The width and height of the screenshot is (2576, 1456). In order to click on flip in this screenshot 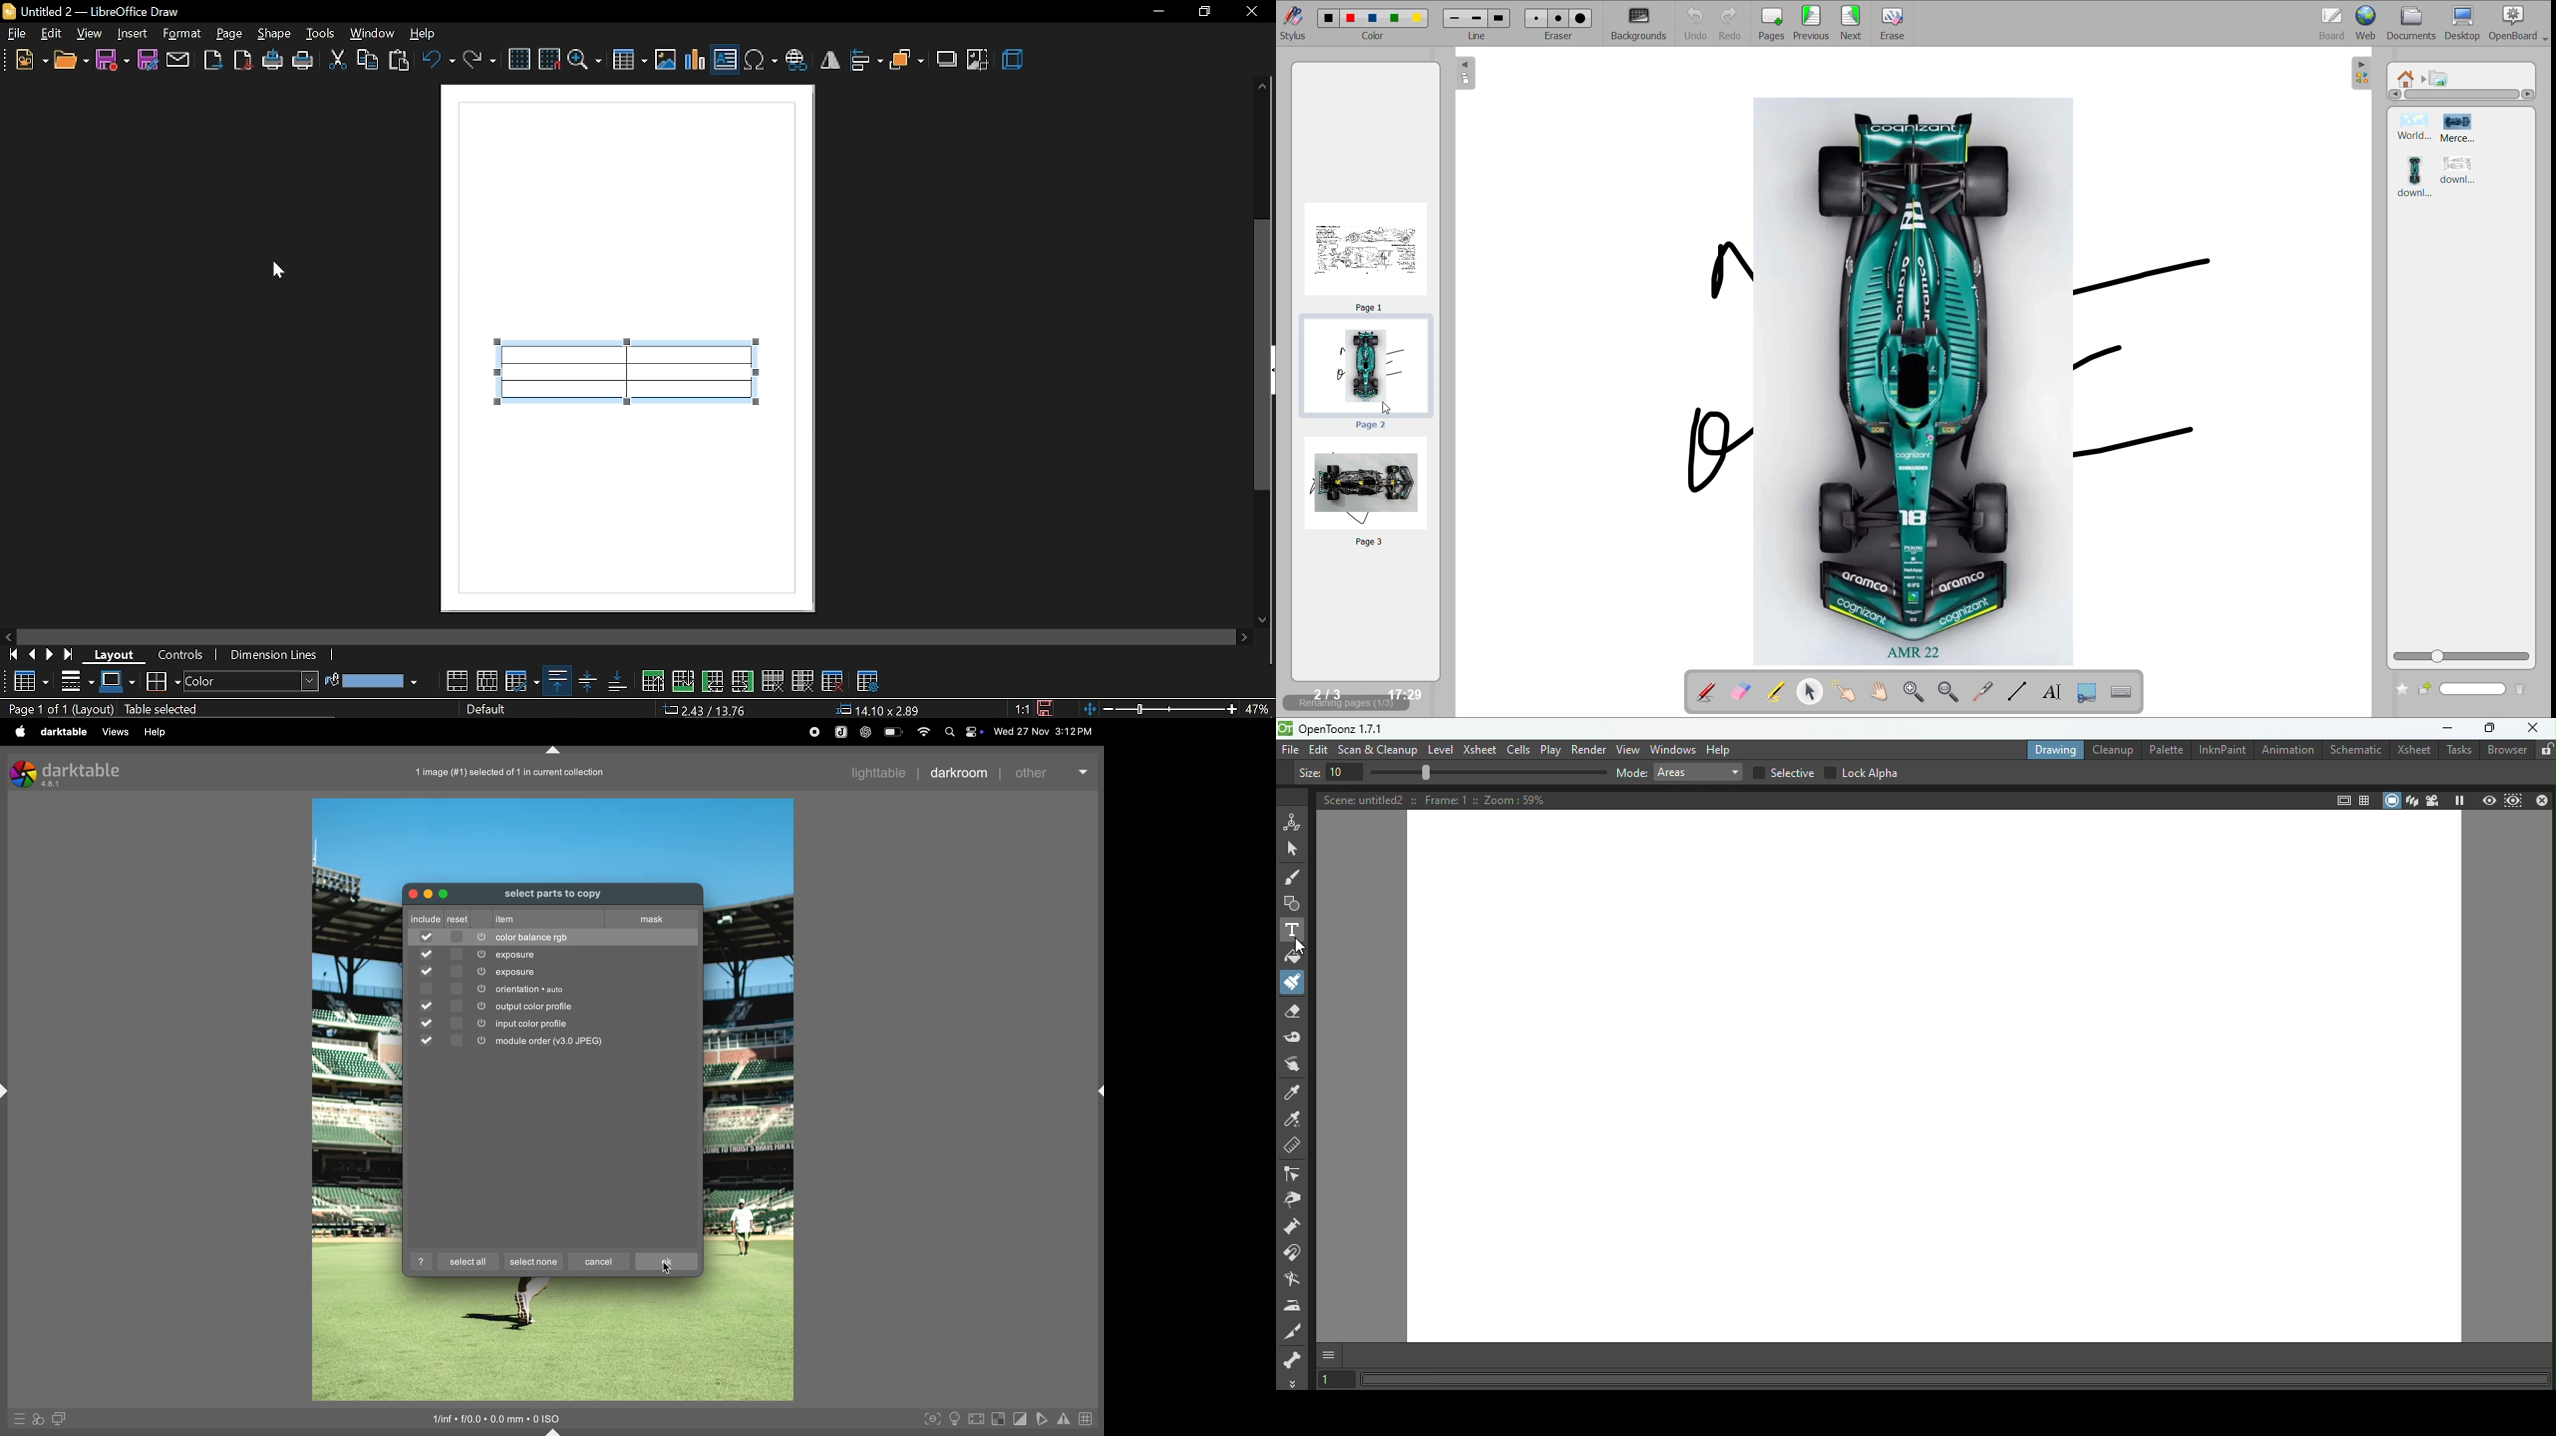, I will do `click(832, 61)`.